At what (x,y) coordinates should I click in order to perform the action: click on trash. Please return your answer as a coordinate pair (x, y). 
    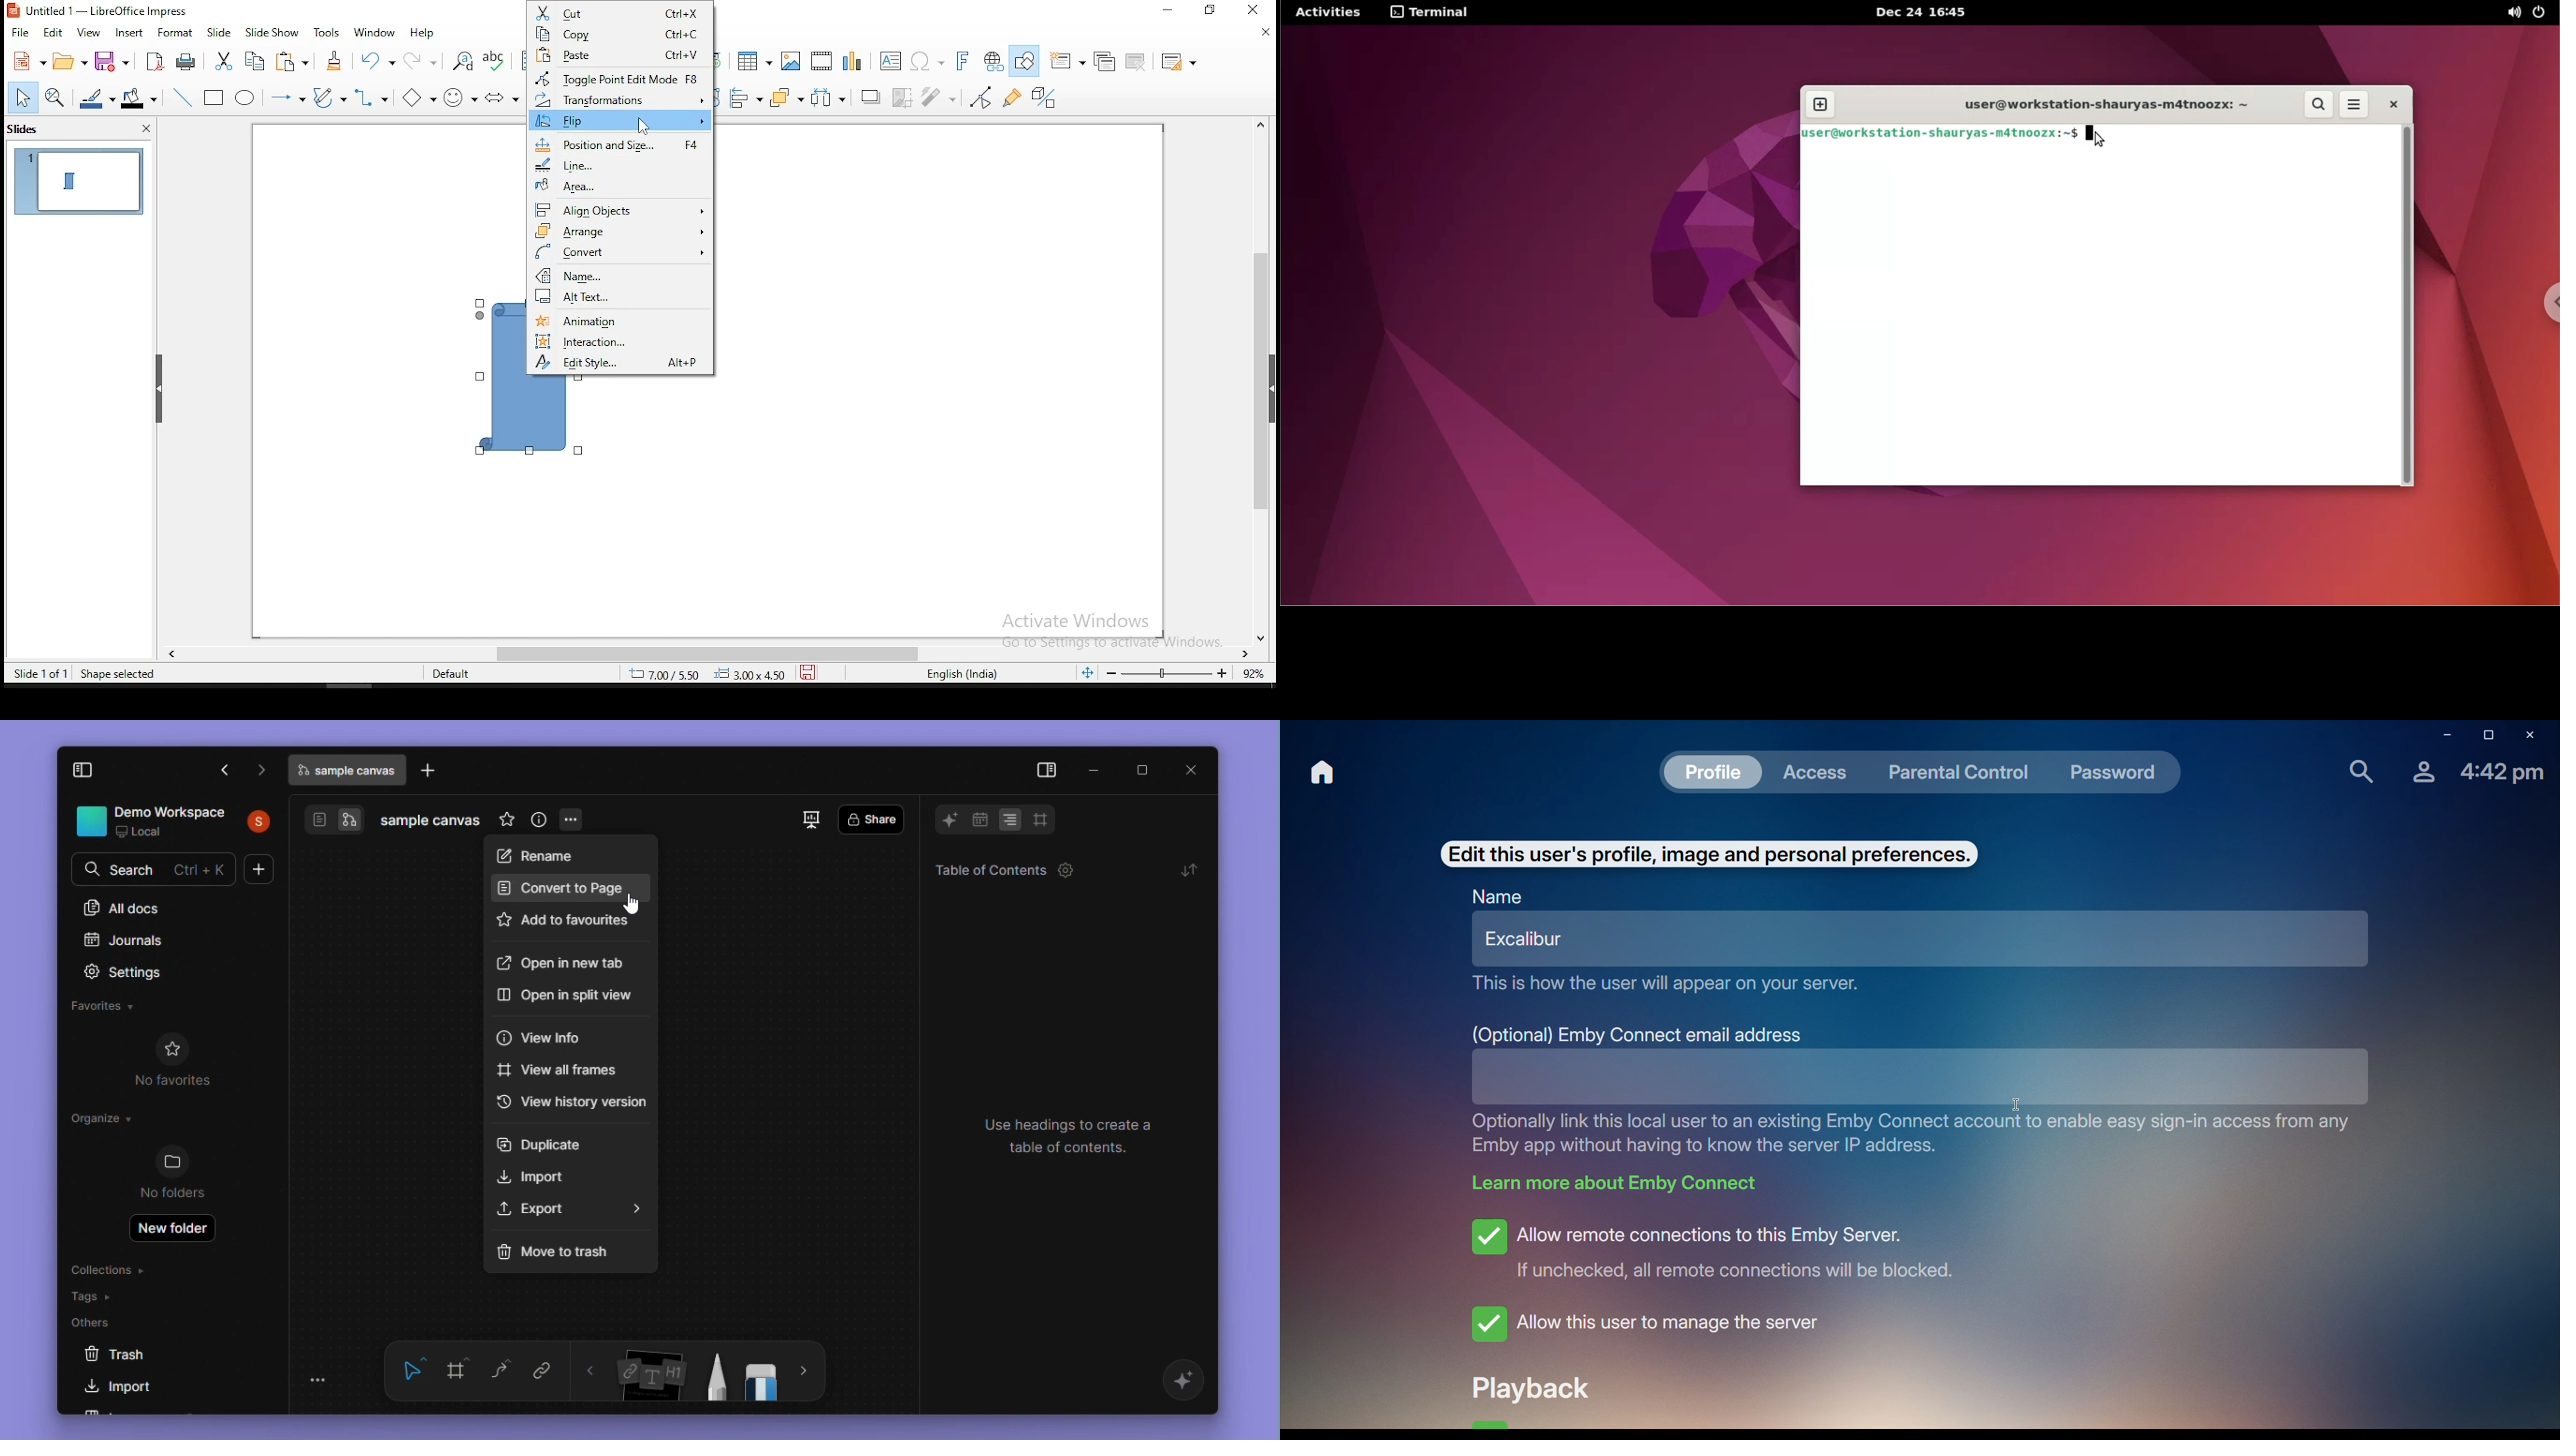
    Looking at the image, I should click on (135, 1356).